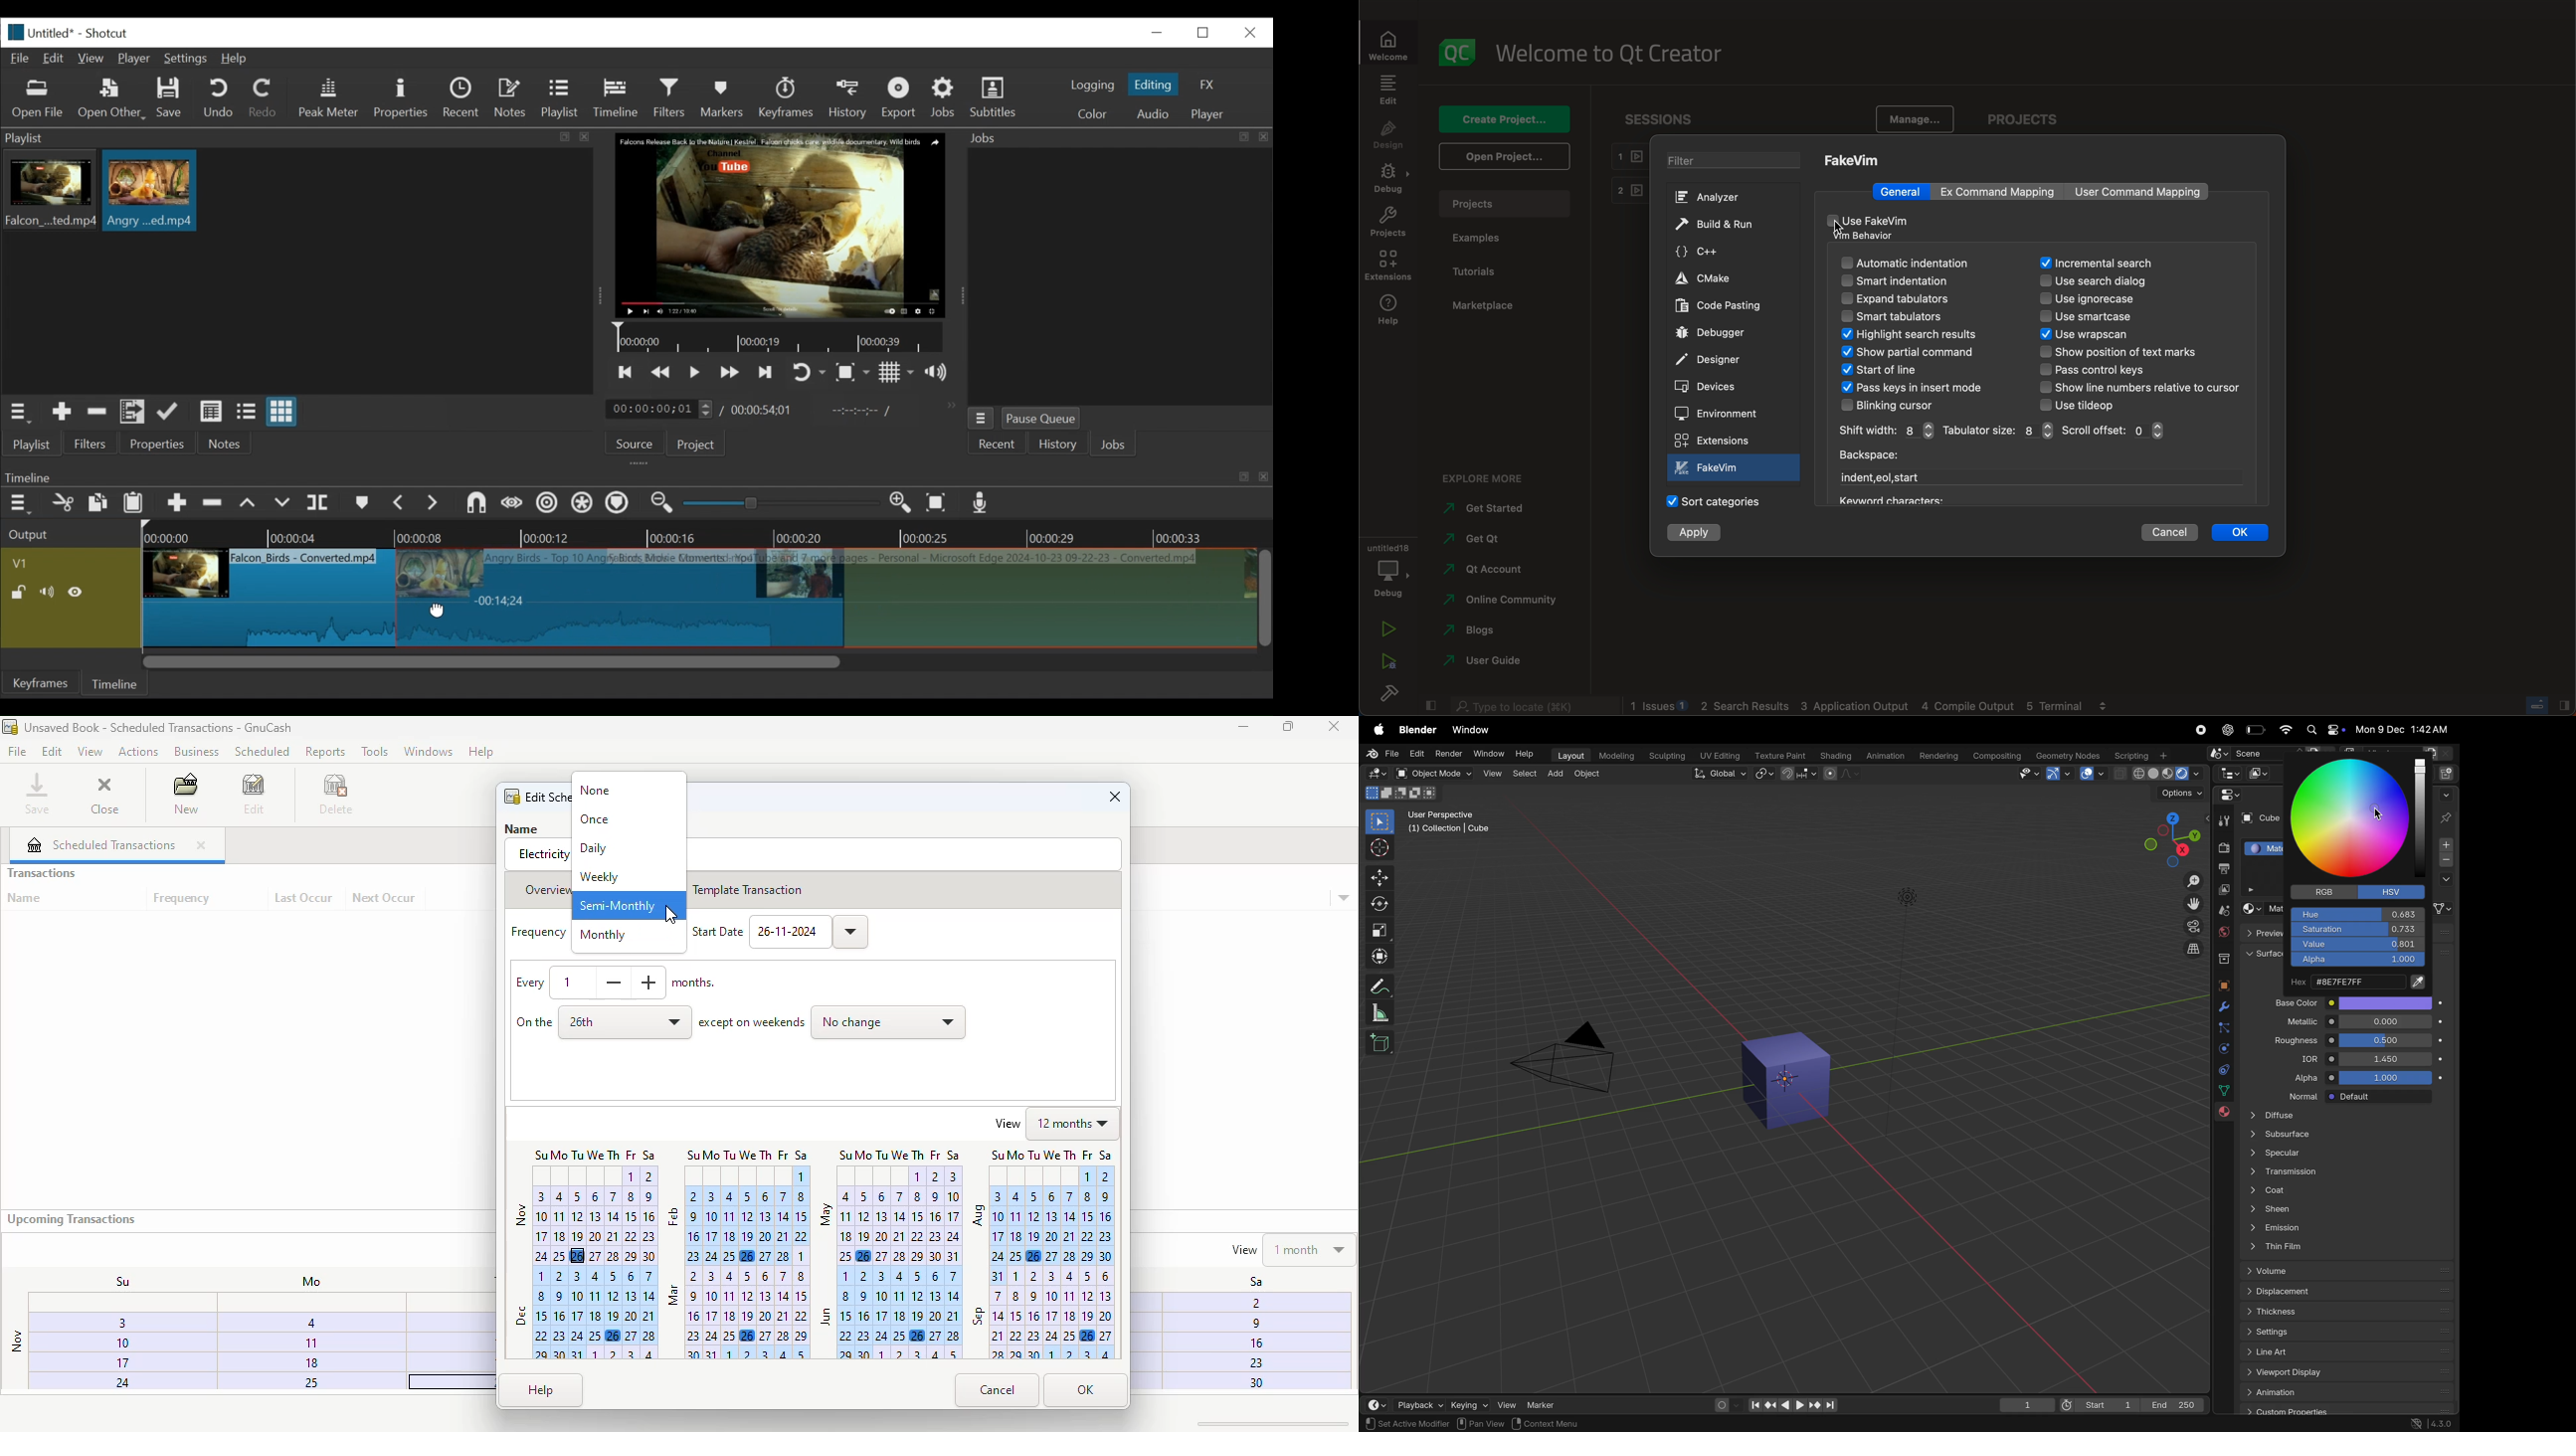 The width and height of the screenshot is (2576, 1456). Describe the element at coordinates (106, 34) in the screenshot. I see `Shotcut` at that location.